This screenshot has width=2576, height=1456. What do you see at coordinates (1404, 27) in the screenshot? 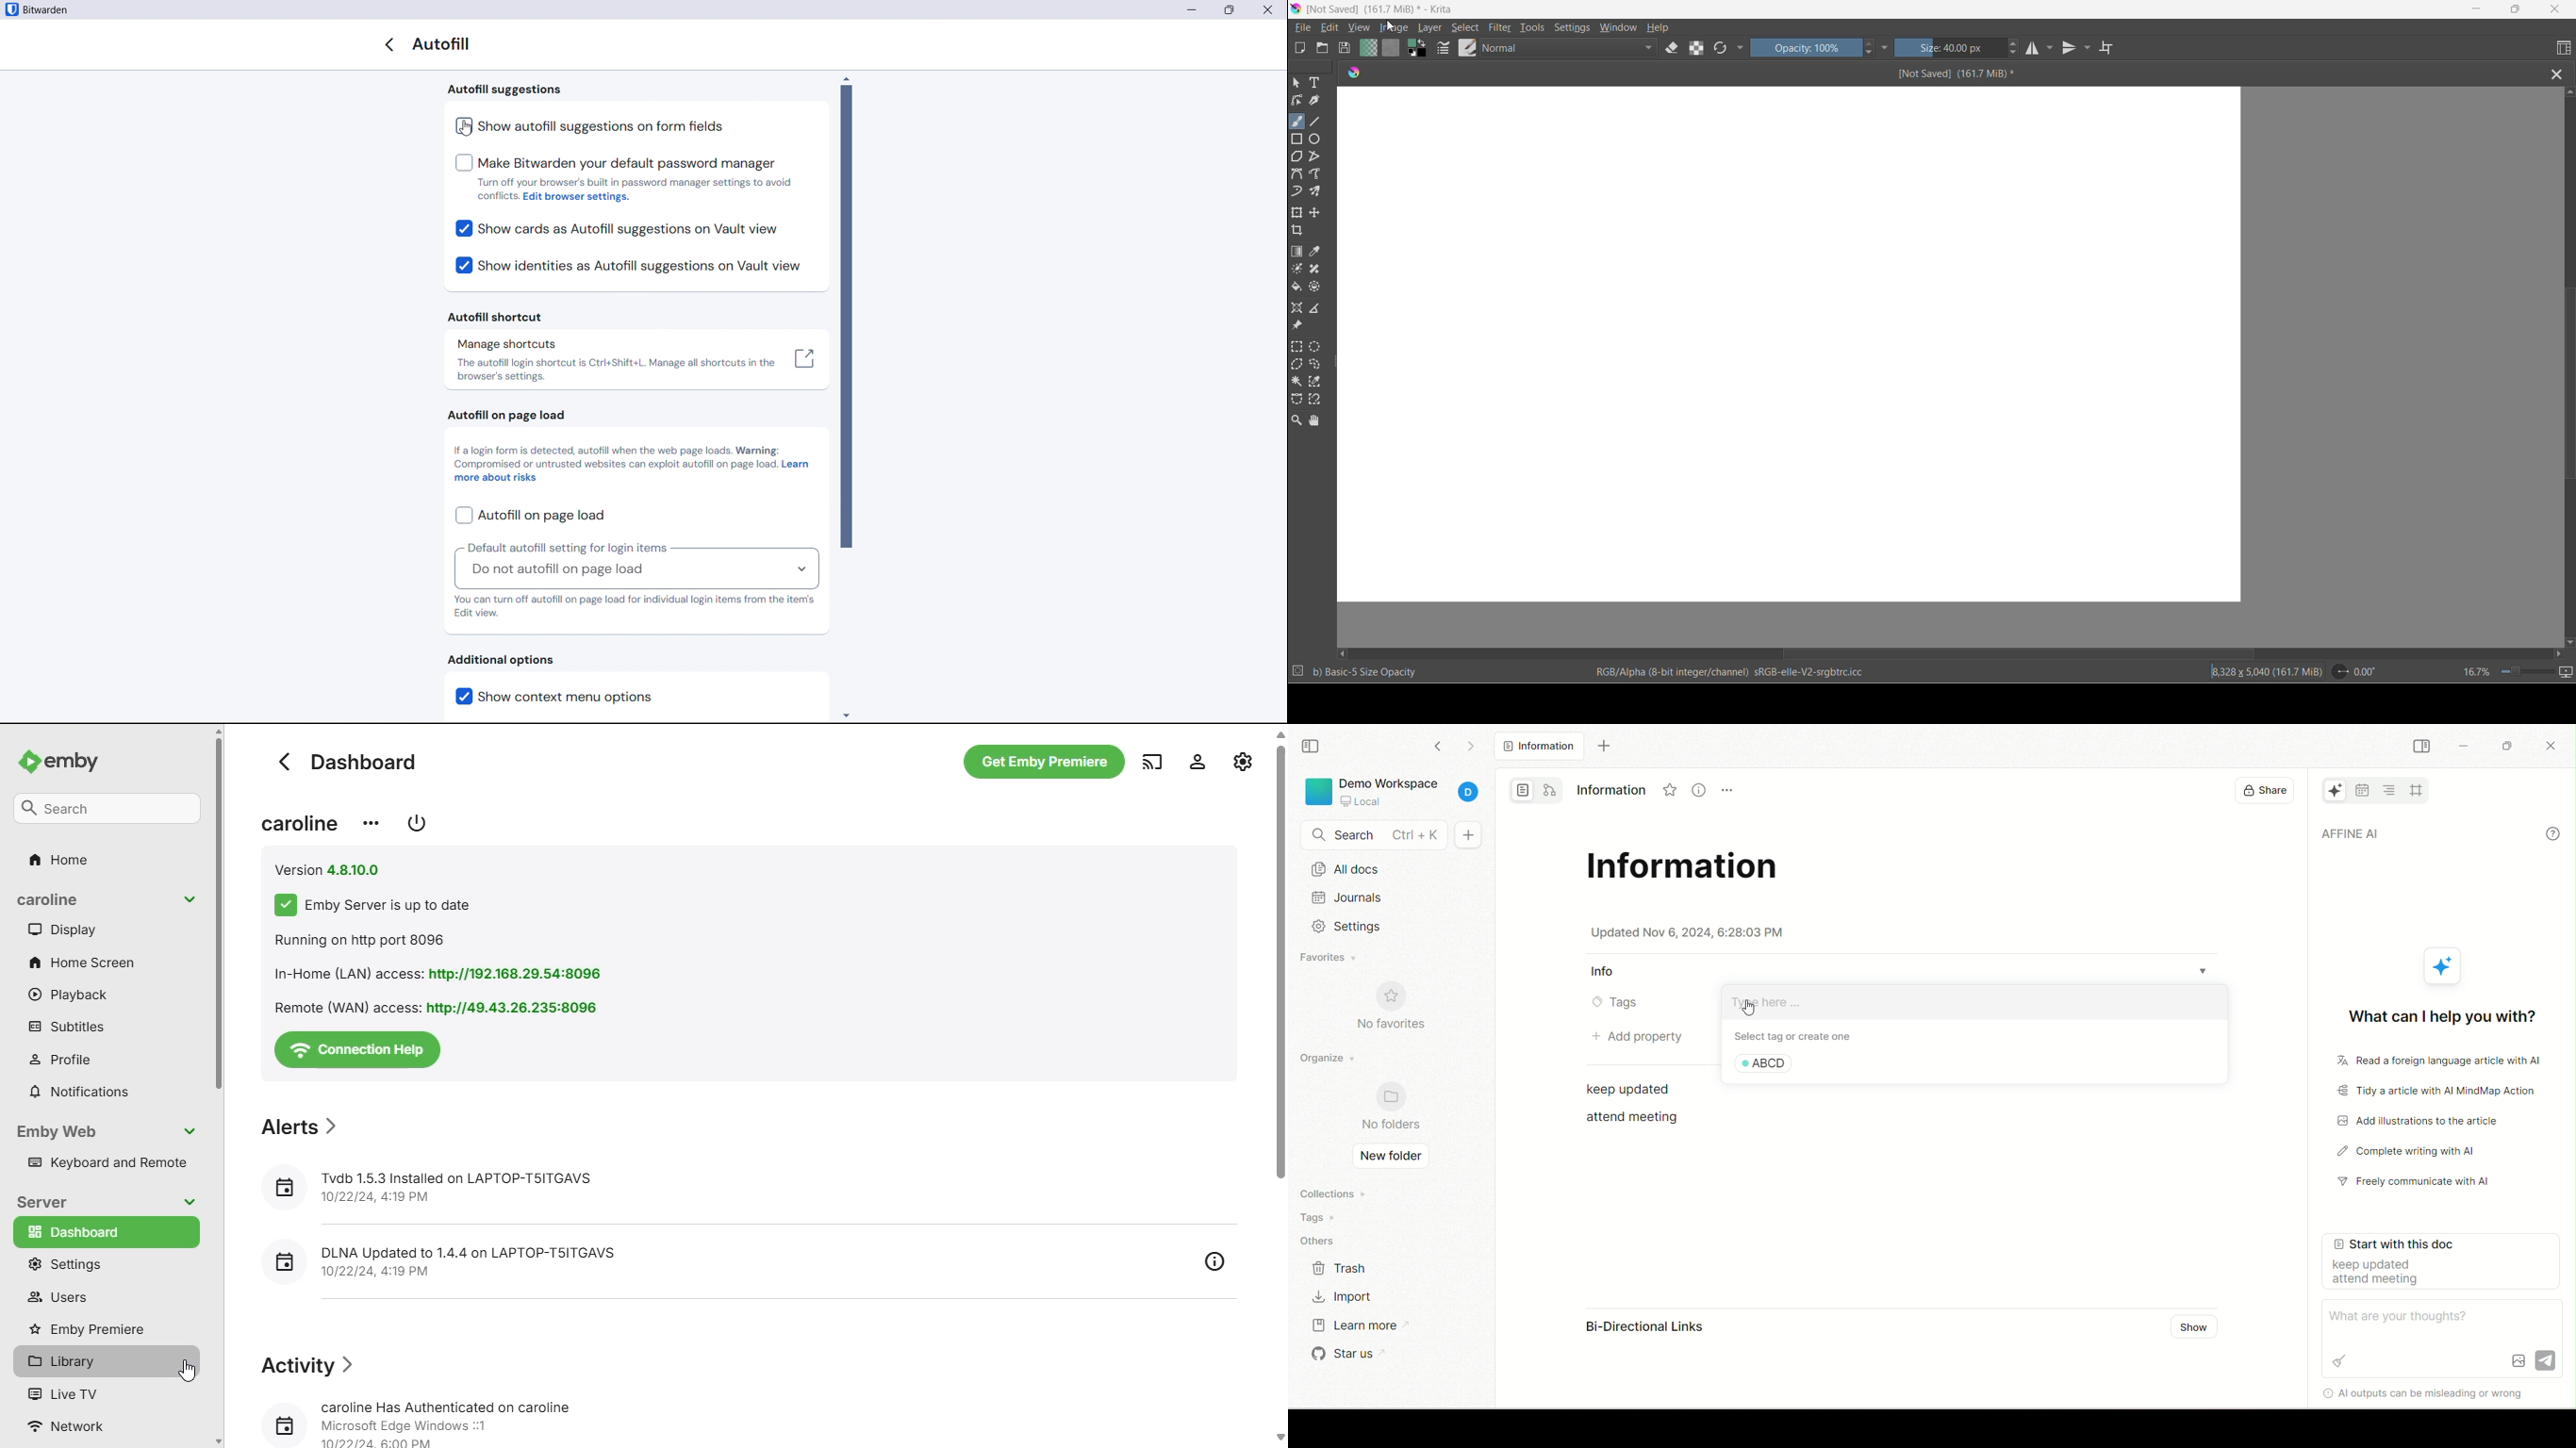
I see `image` at bounding box center [1404, 27].